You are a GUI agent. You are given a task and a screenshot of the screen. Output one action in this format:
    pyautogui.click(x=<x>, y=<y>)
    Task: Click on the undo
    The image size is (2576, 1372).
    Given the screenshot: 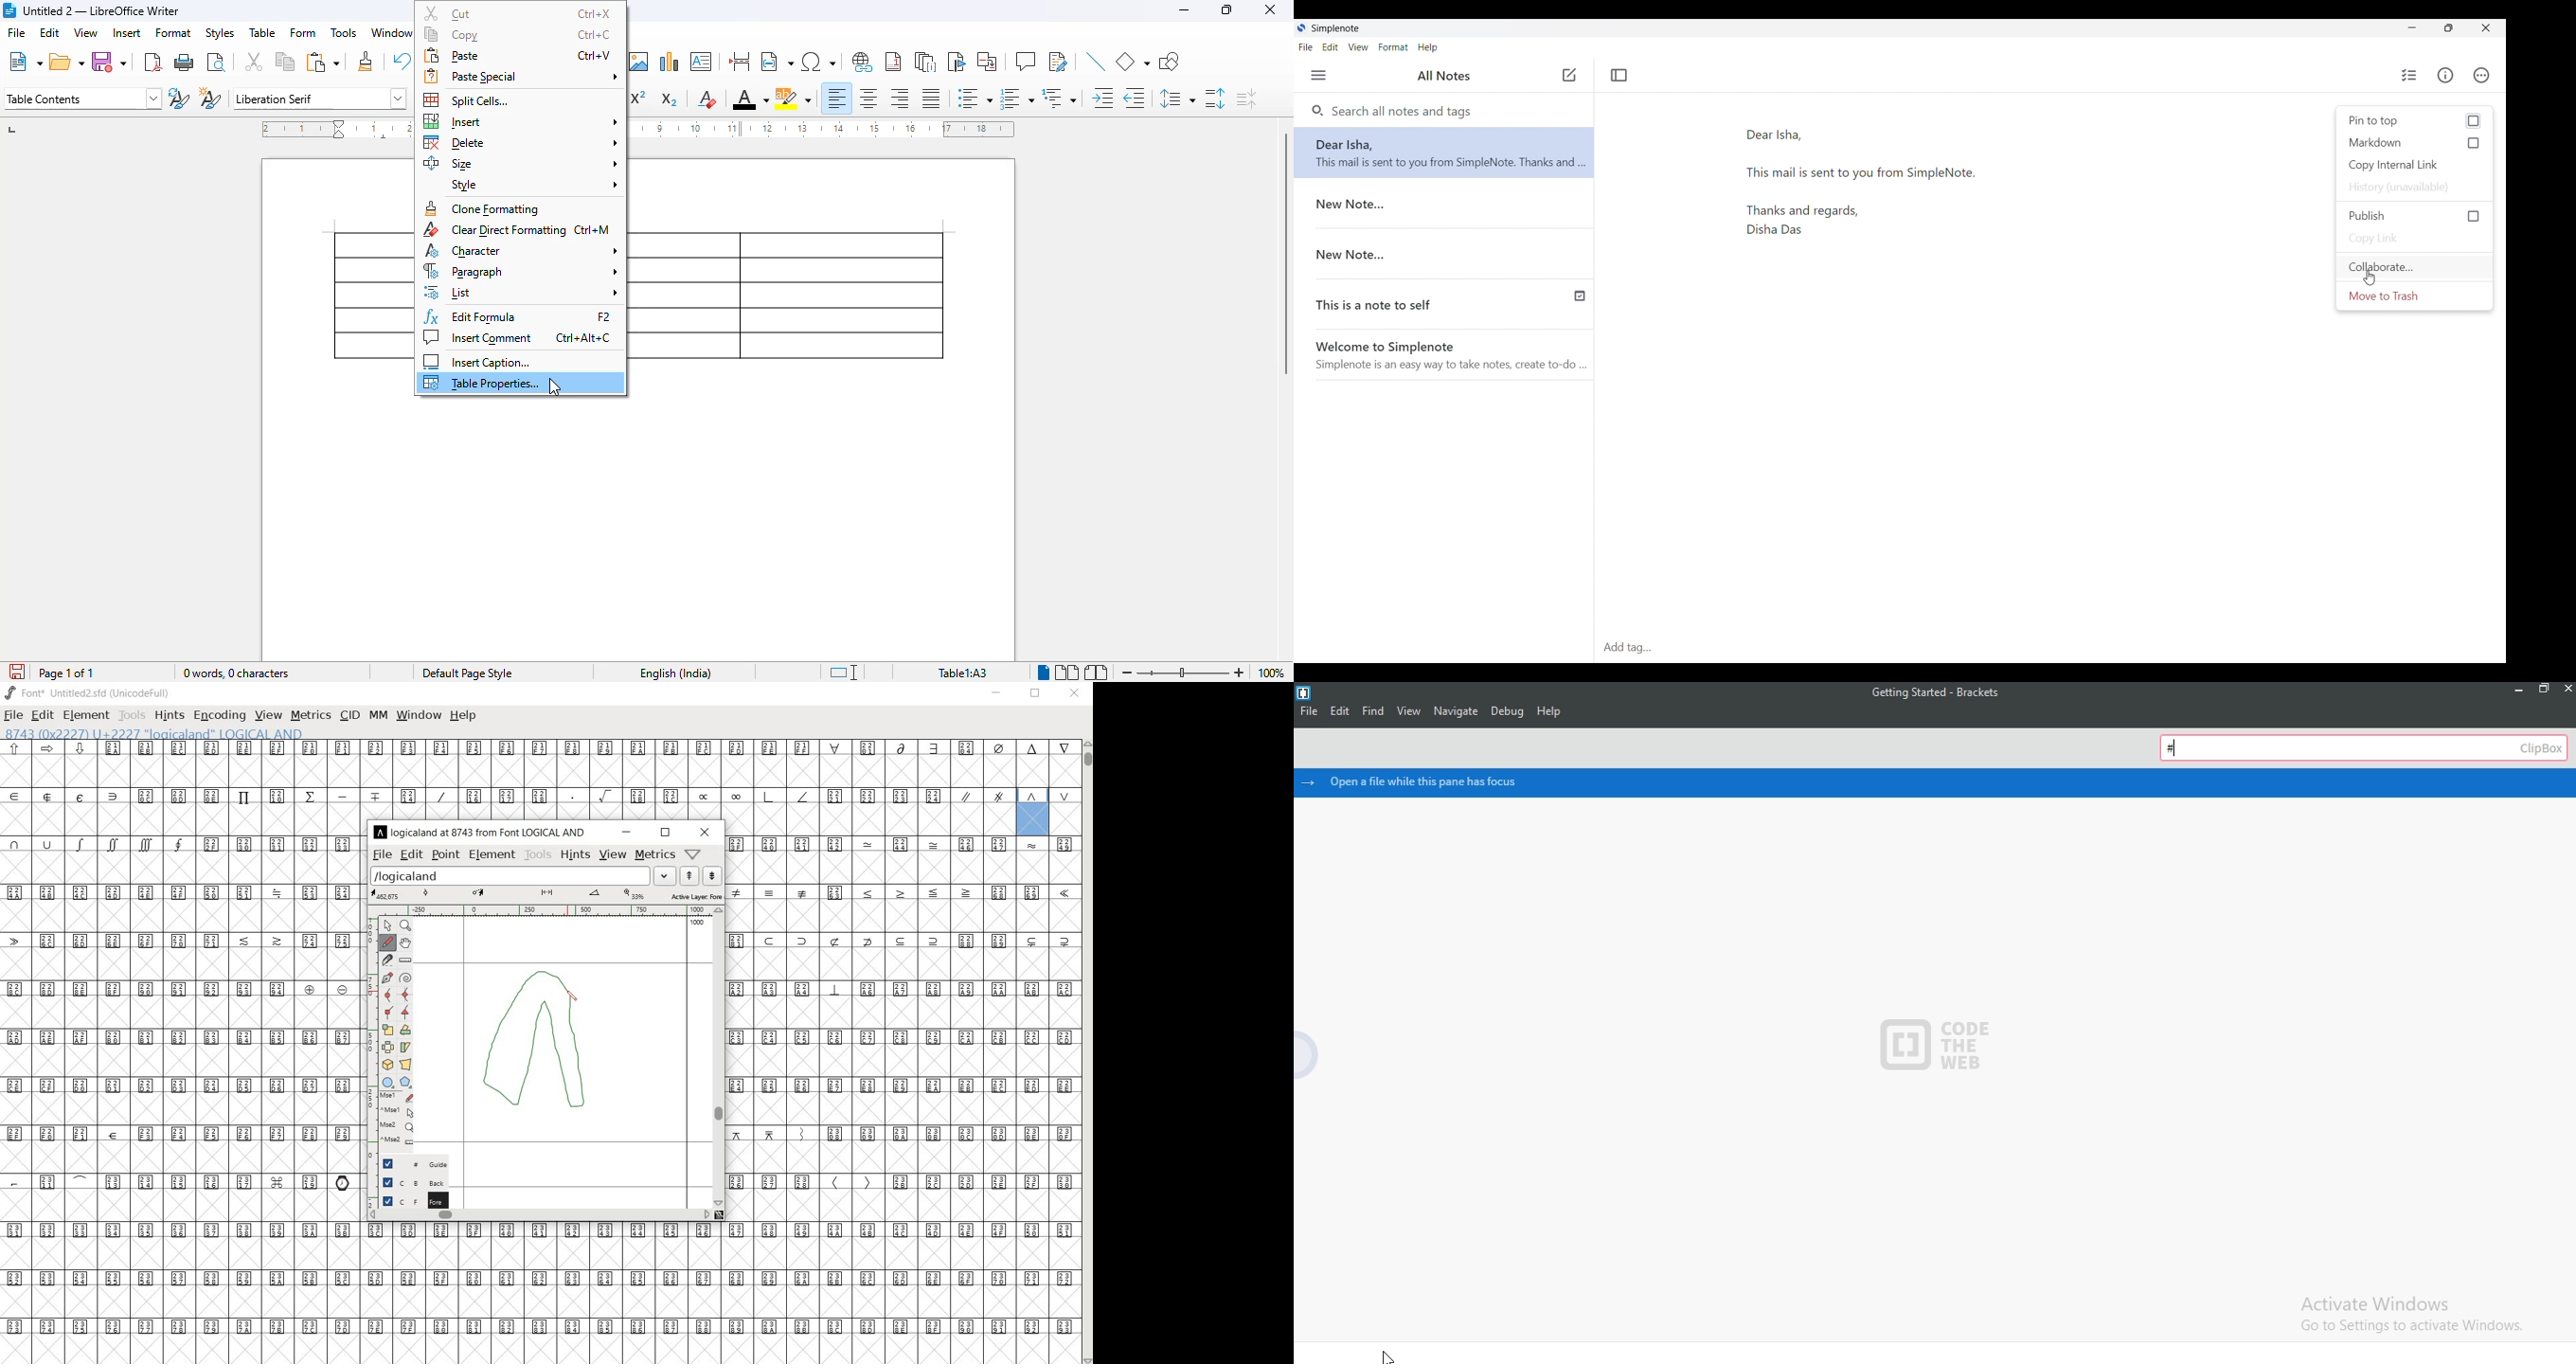 What is the action you would take?
    pyautogui.click(x=403, y=61)
    